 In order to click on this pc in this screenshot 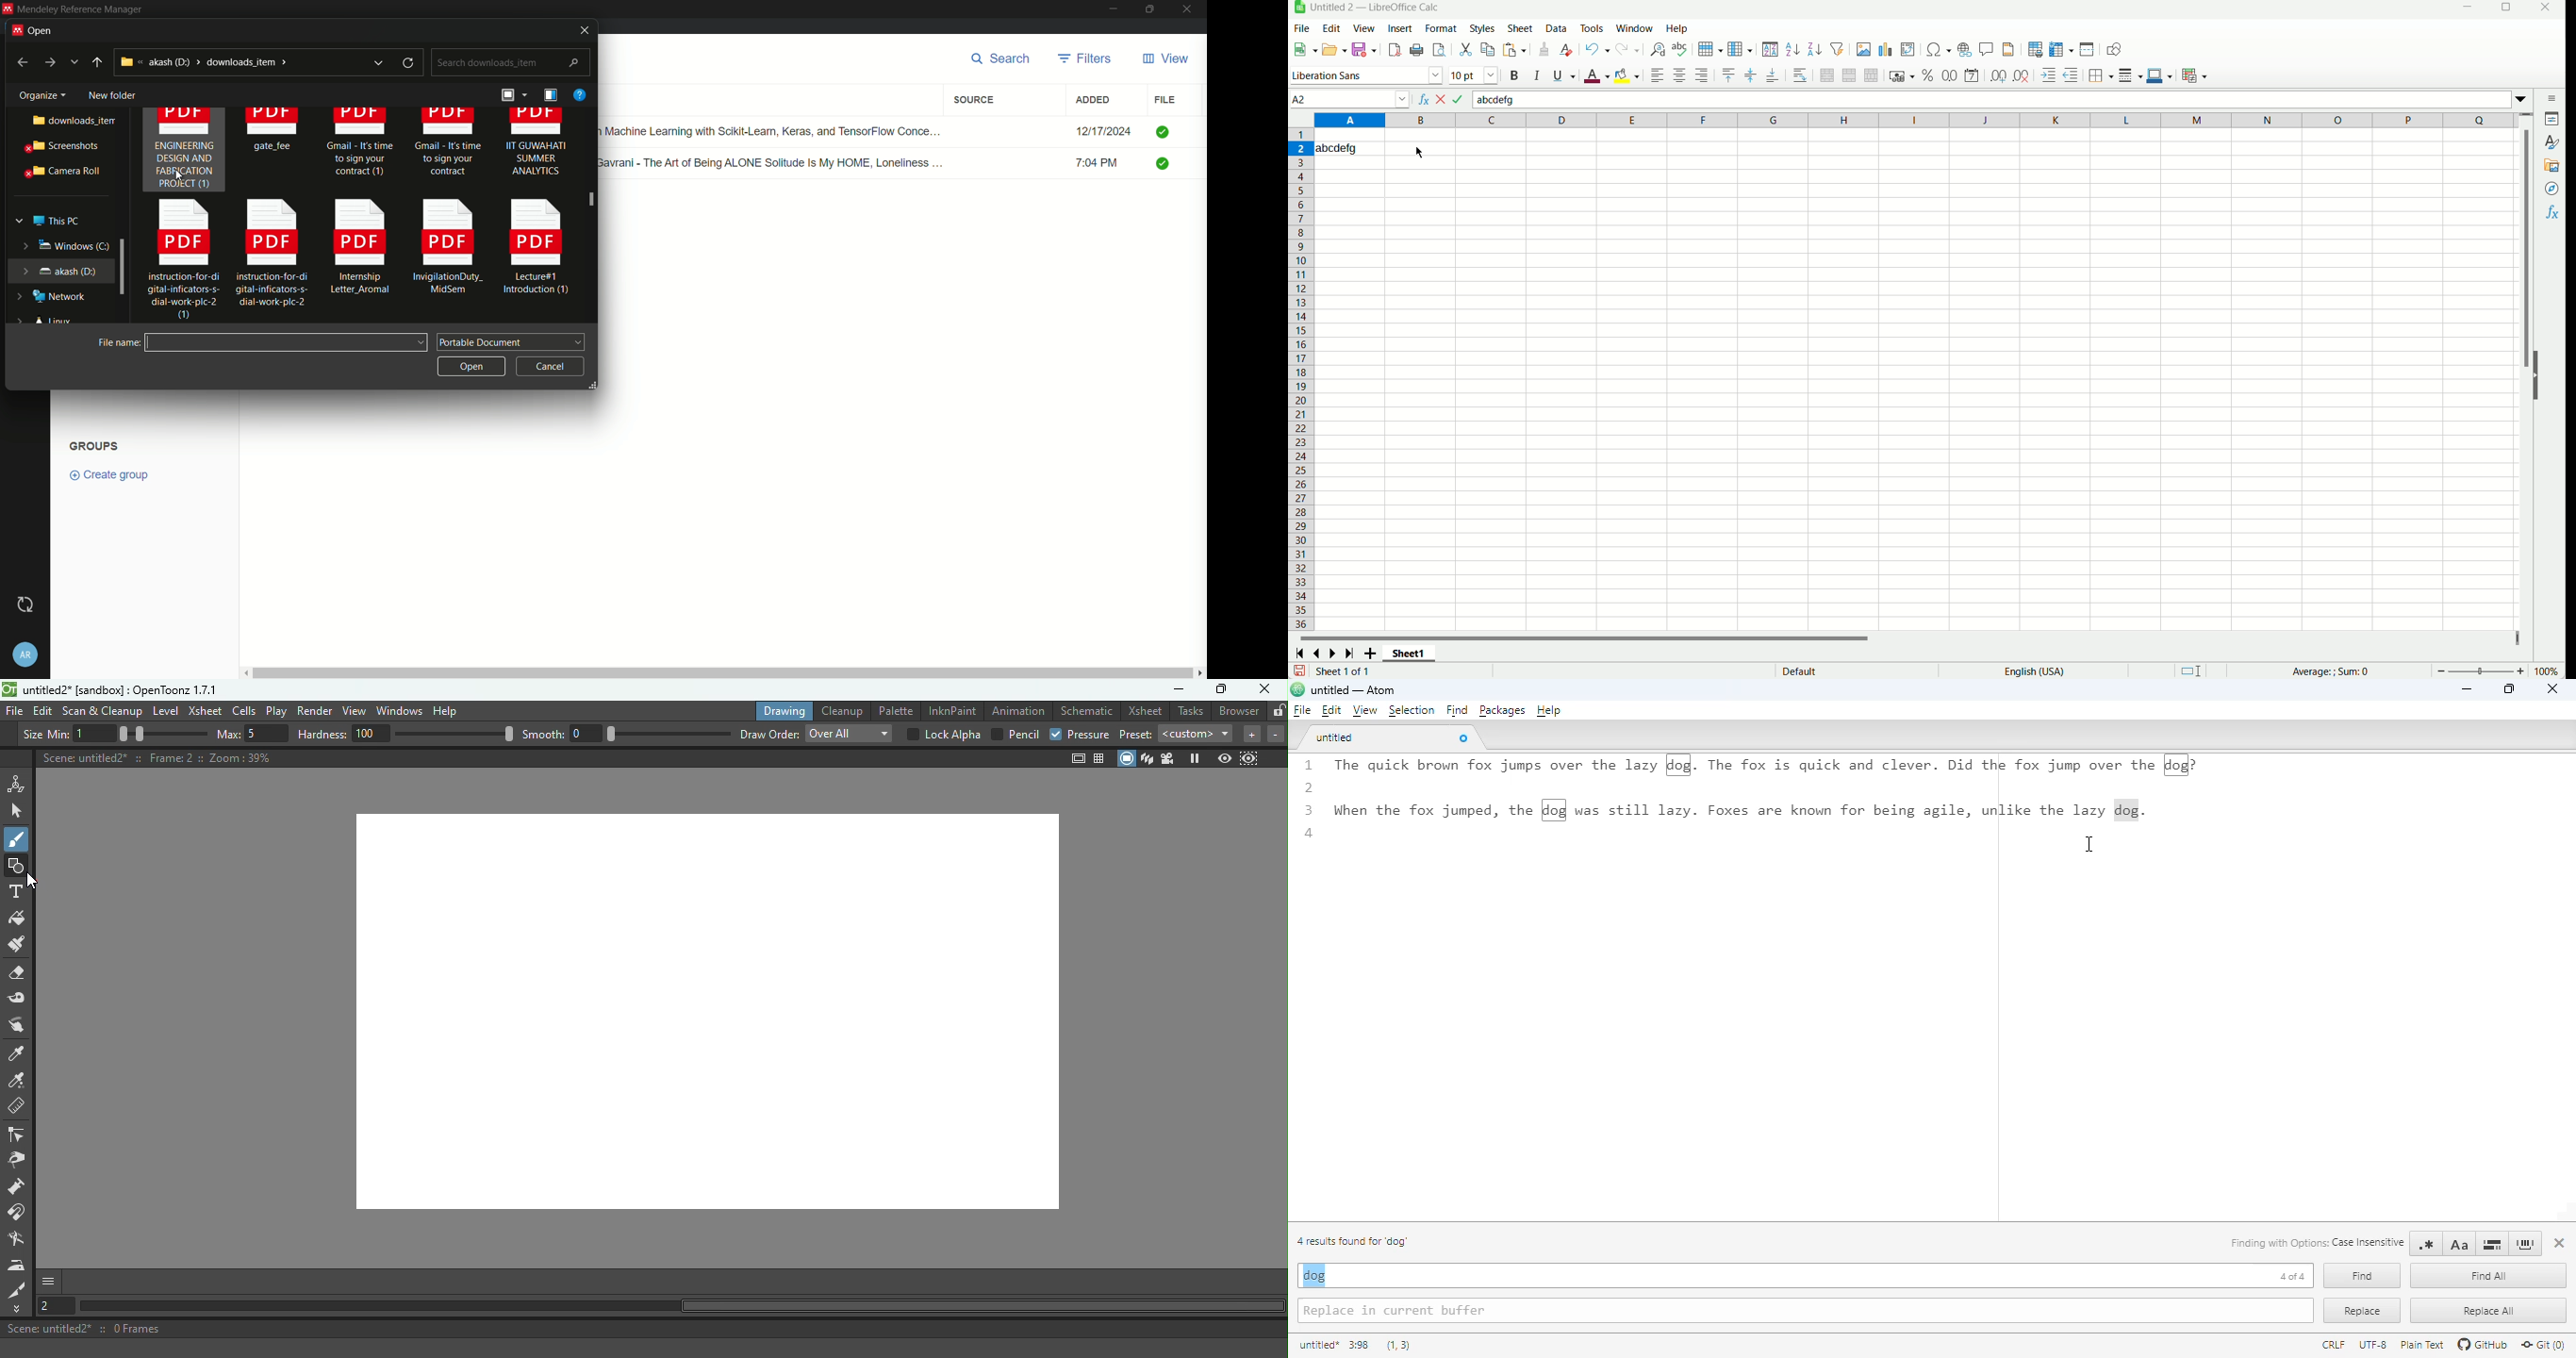, I will do `click(55, 218)`.